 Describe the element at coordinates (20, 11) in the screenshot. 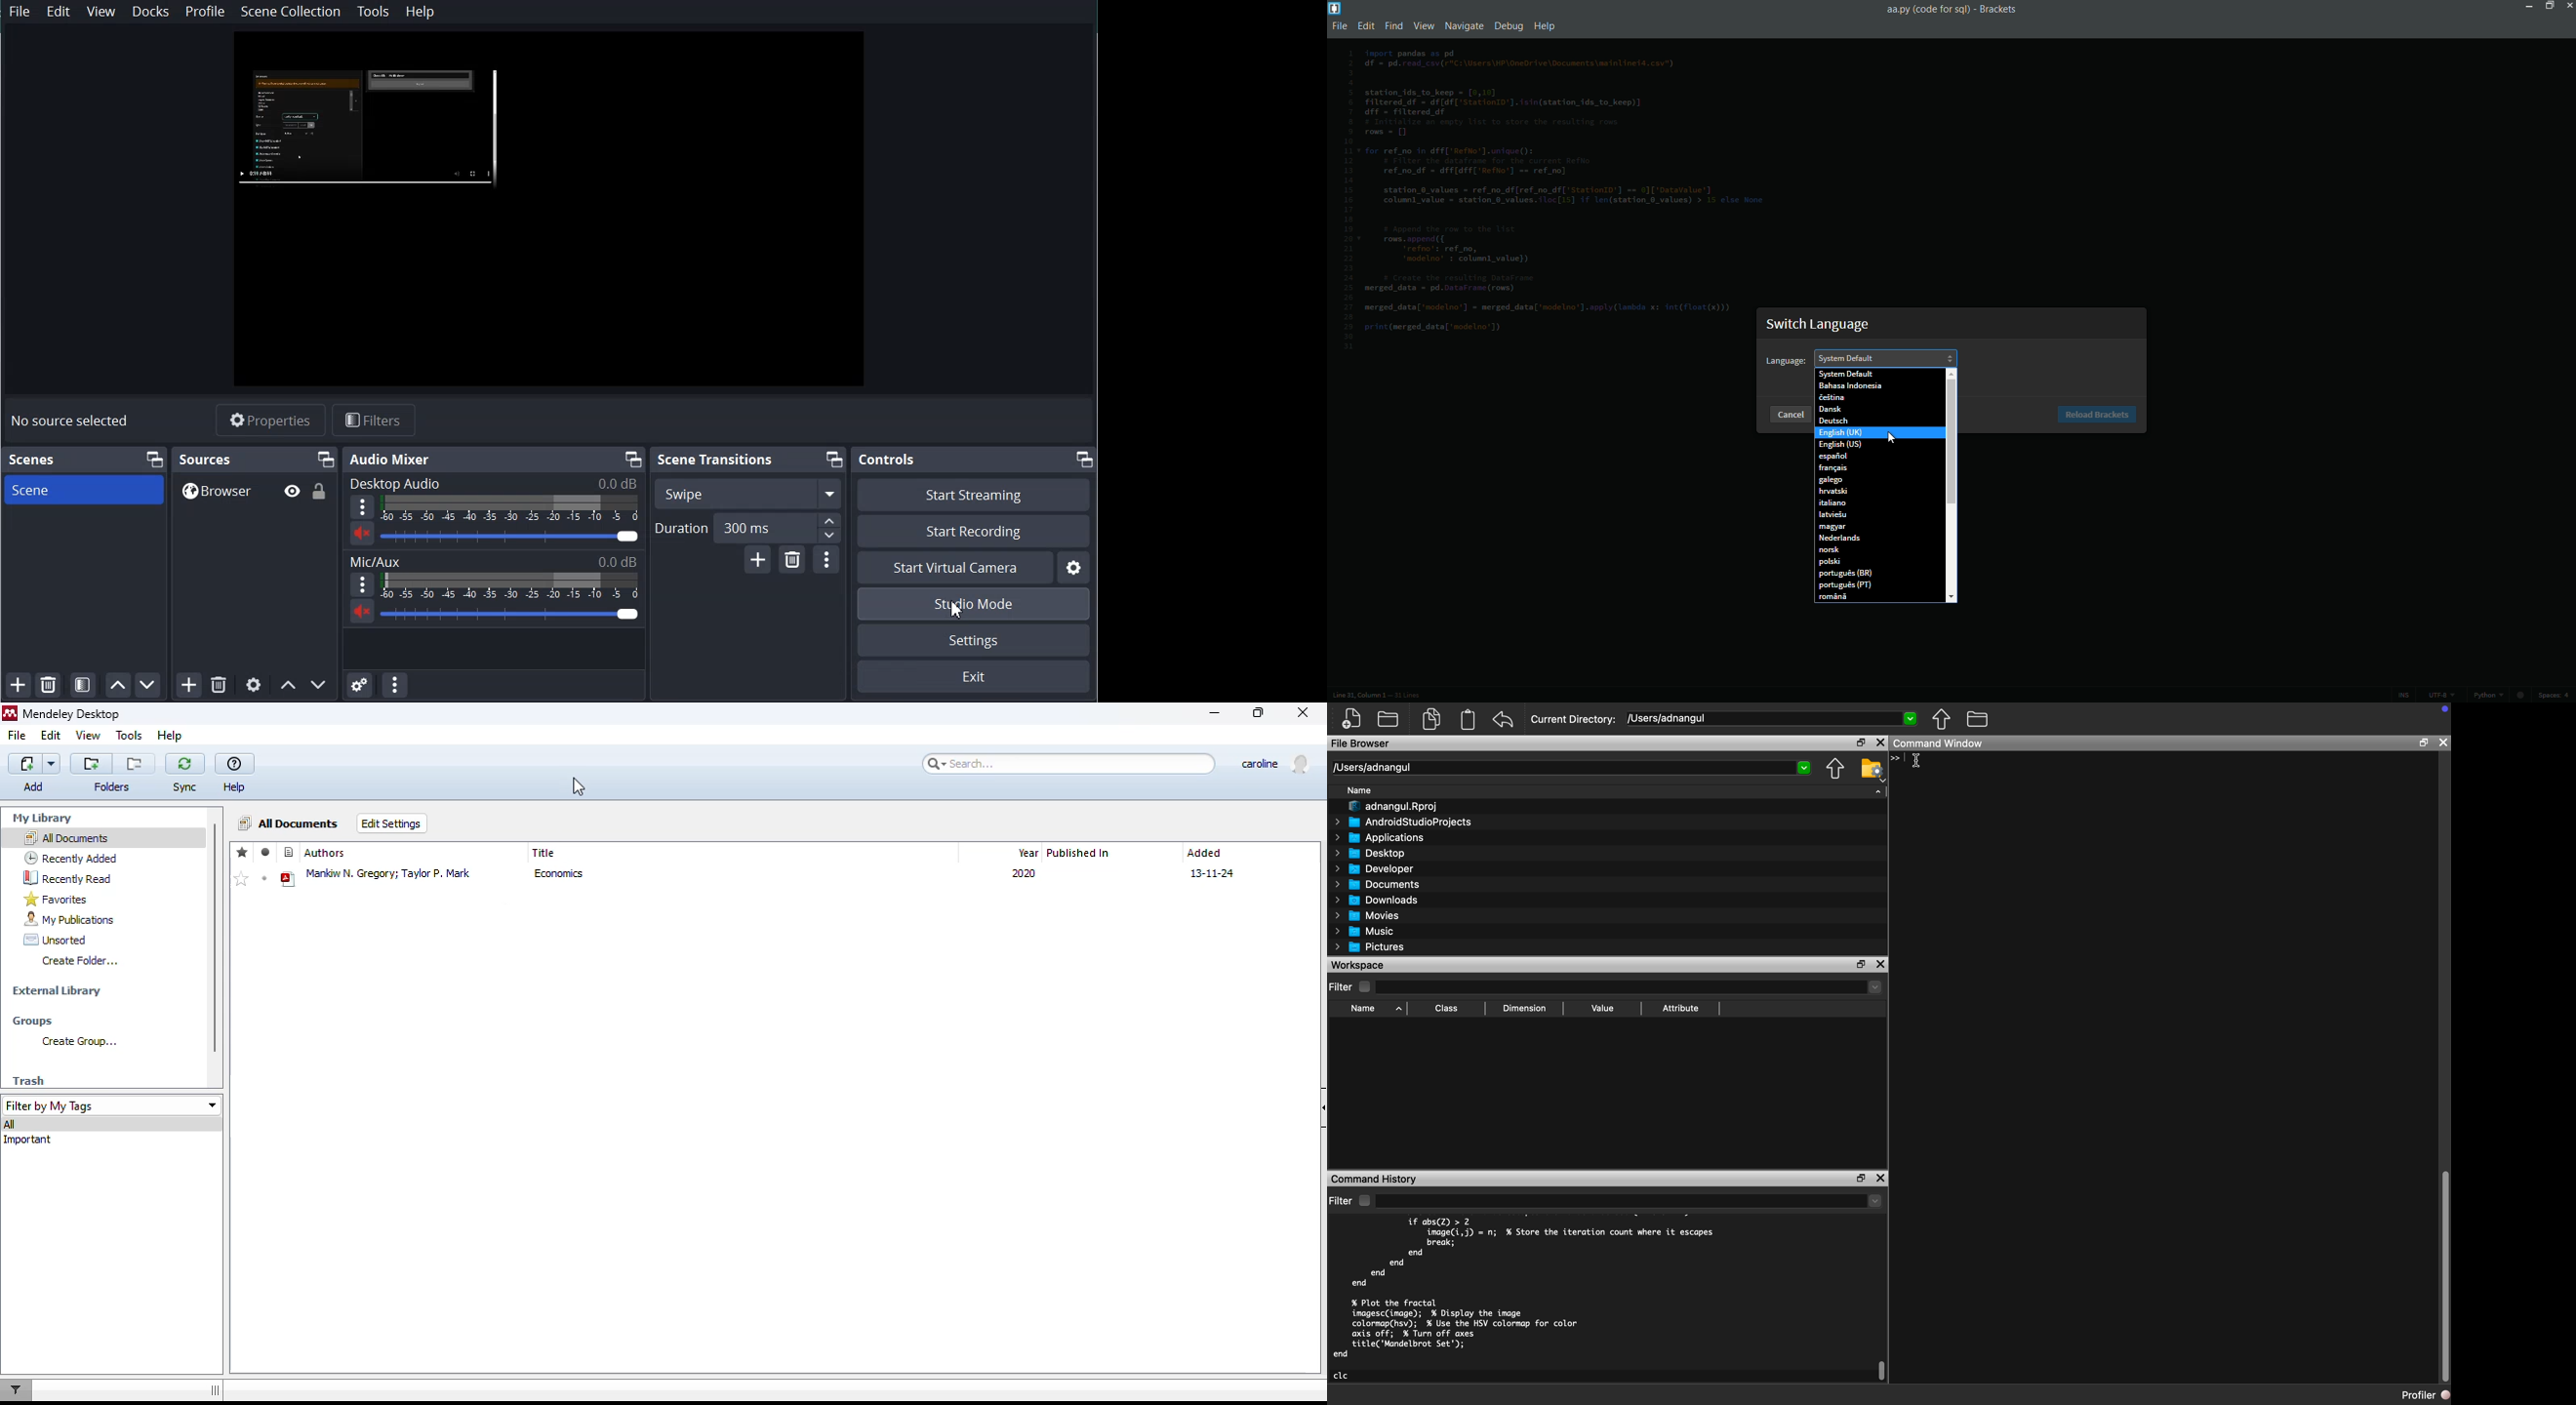

I see `File` at that location.